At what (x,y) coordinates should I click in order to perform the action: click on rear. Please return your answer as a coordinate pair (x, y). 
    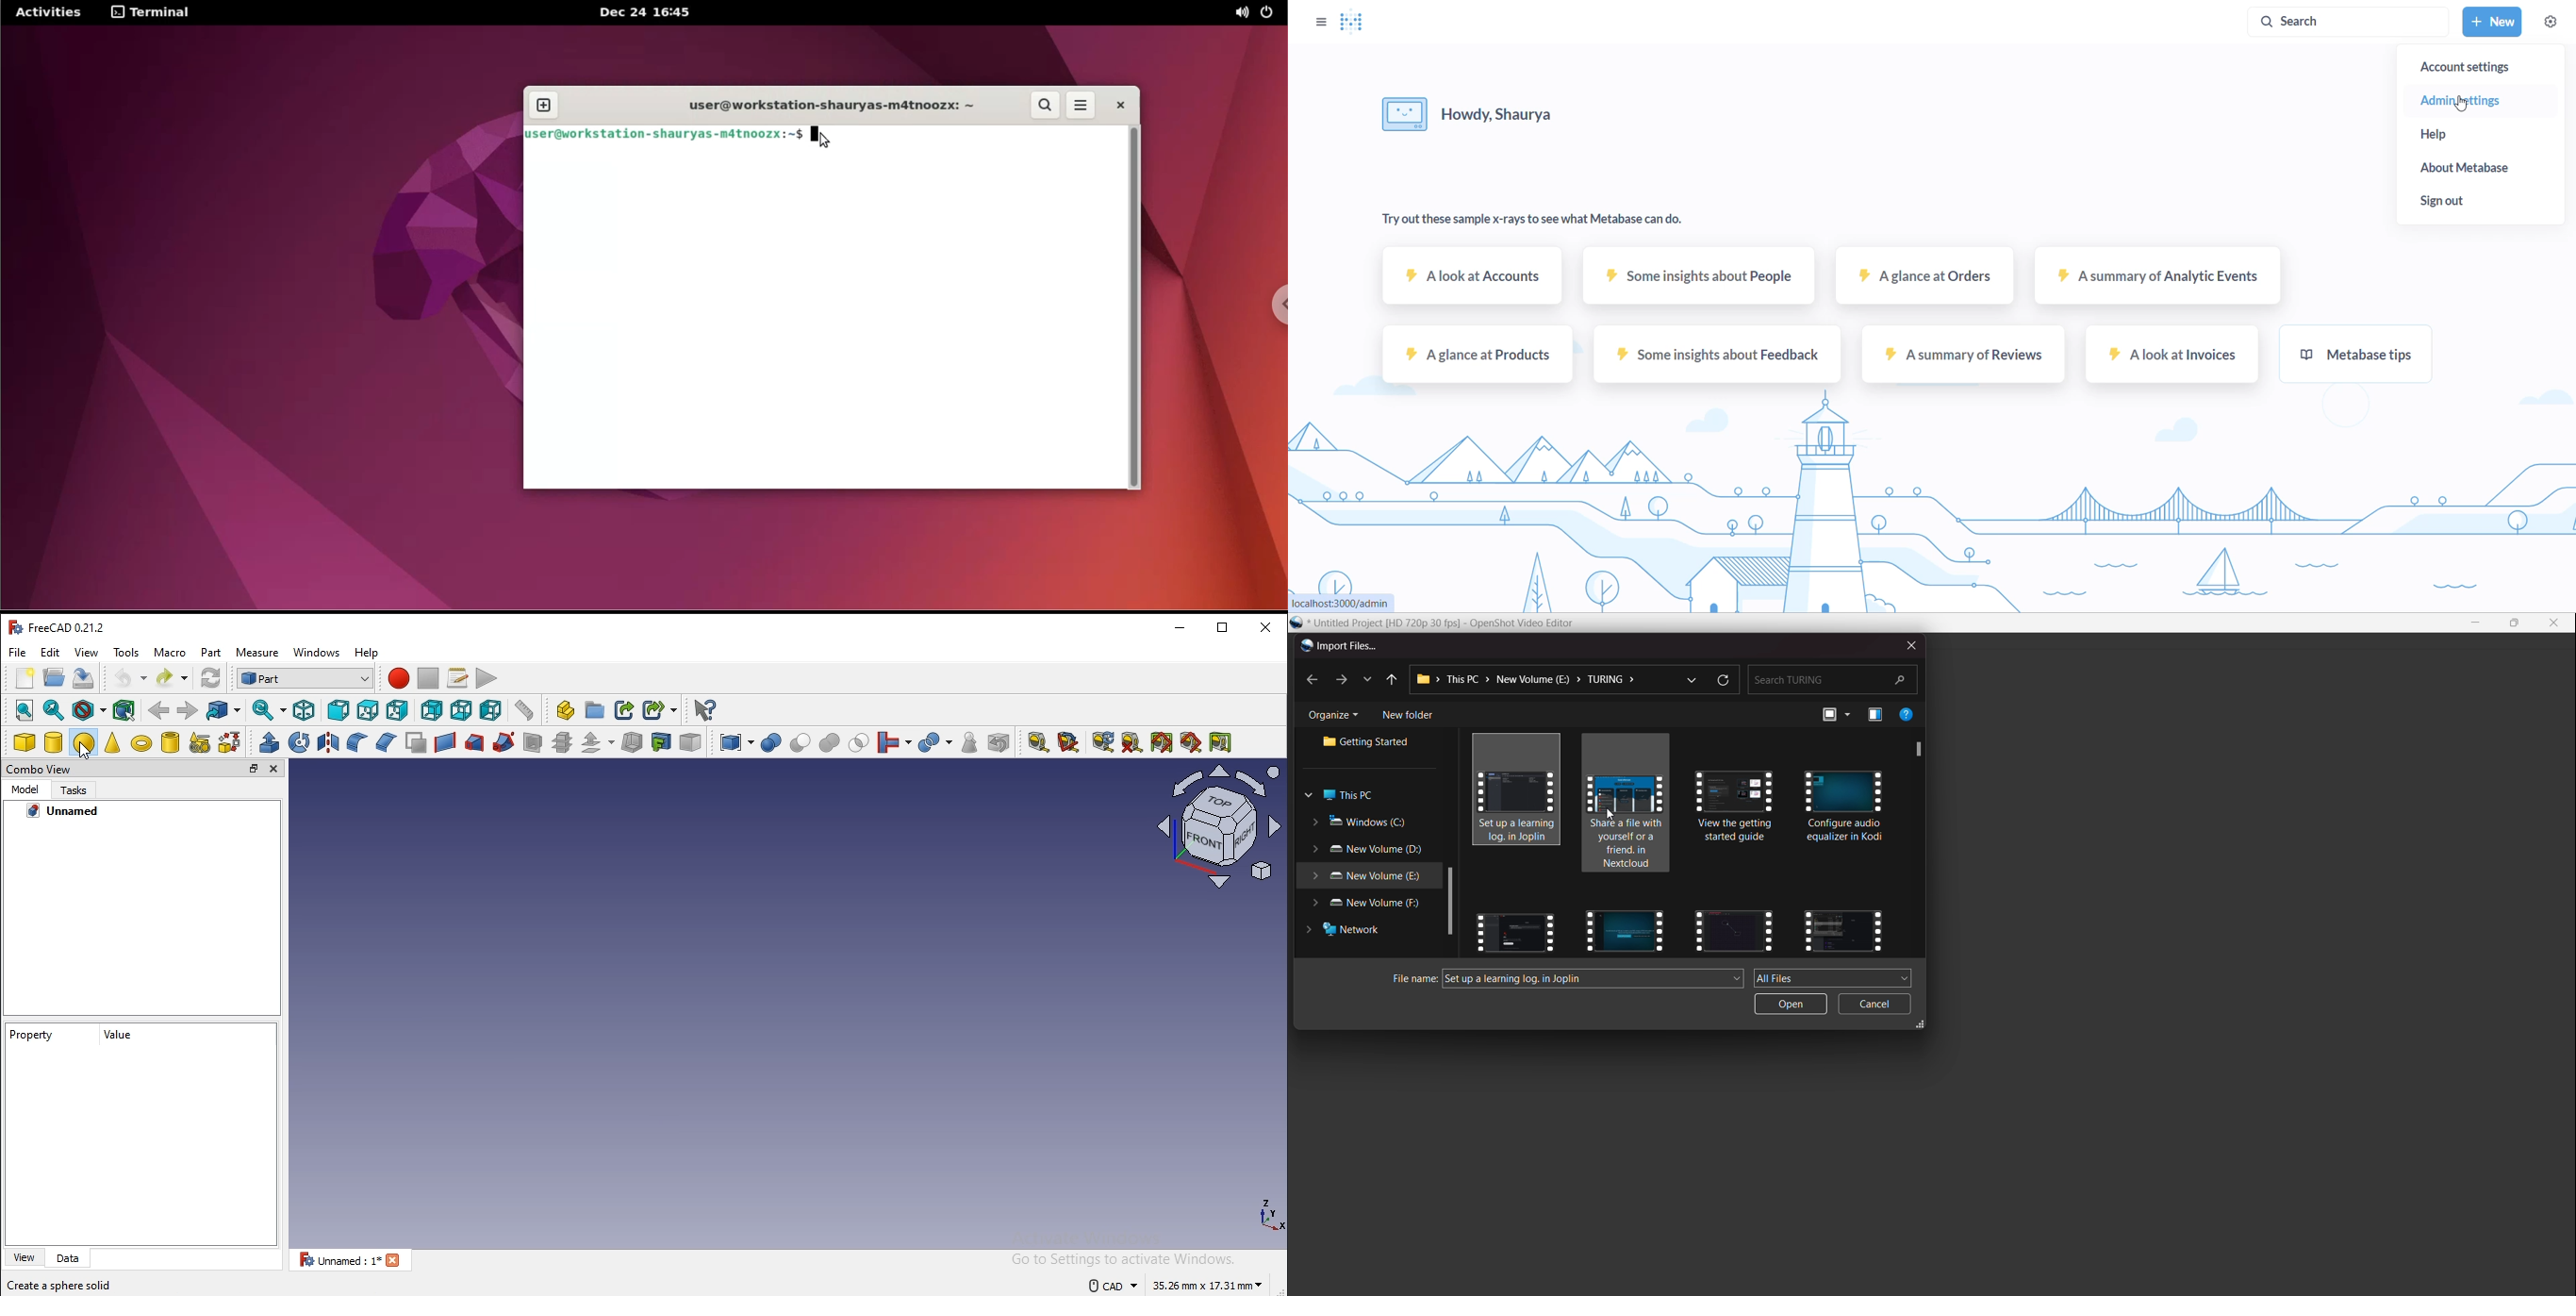
    Looking at the image, I should click on (430, 710).